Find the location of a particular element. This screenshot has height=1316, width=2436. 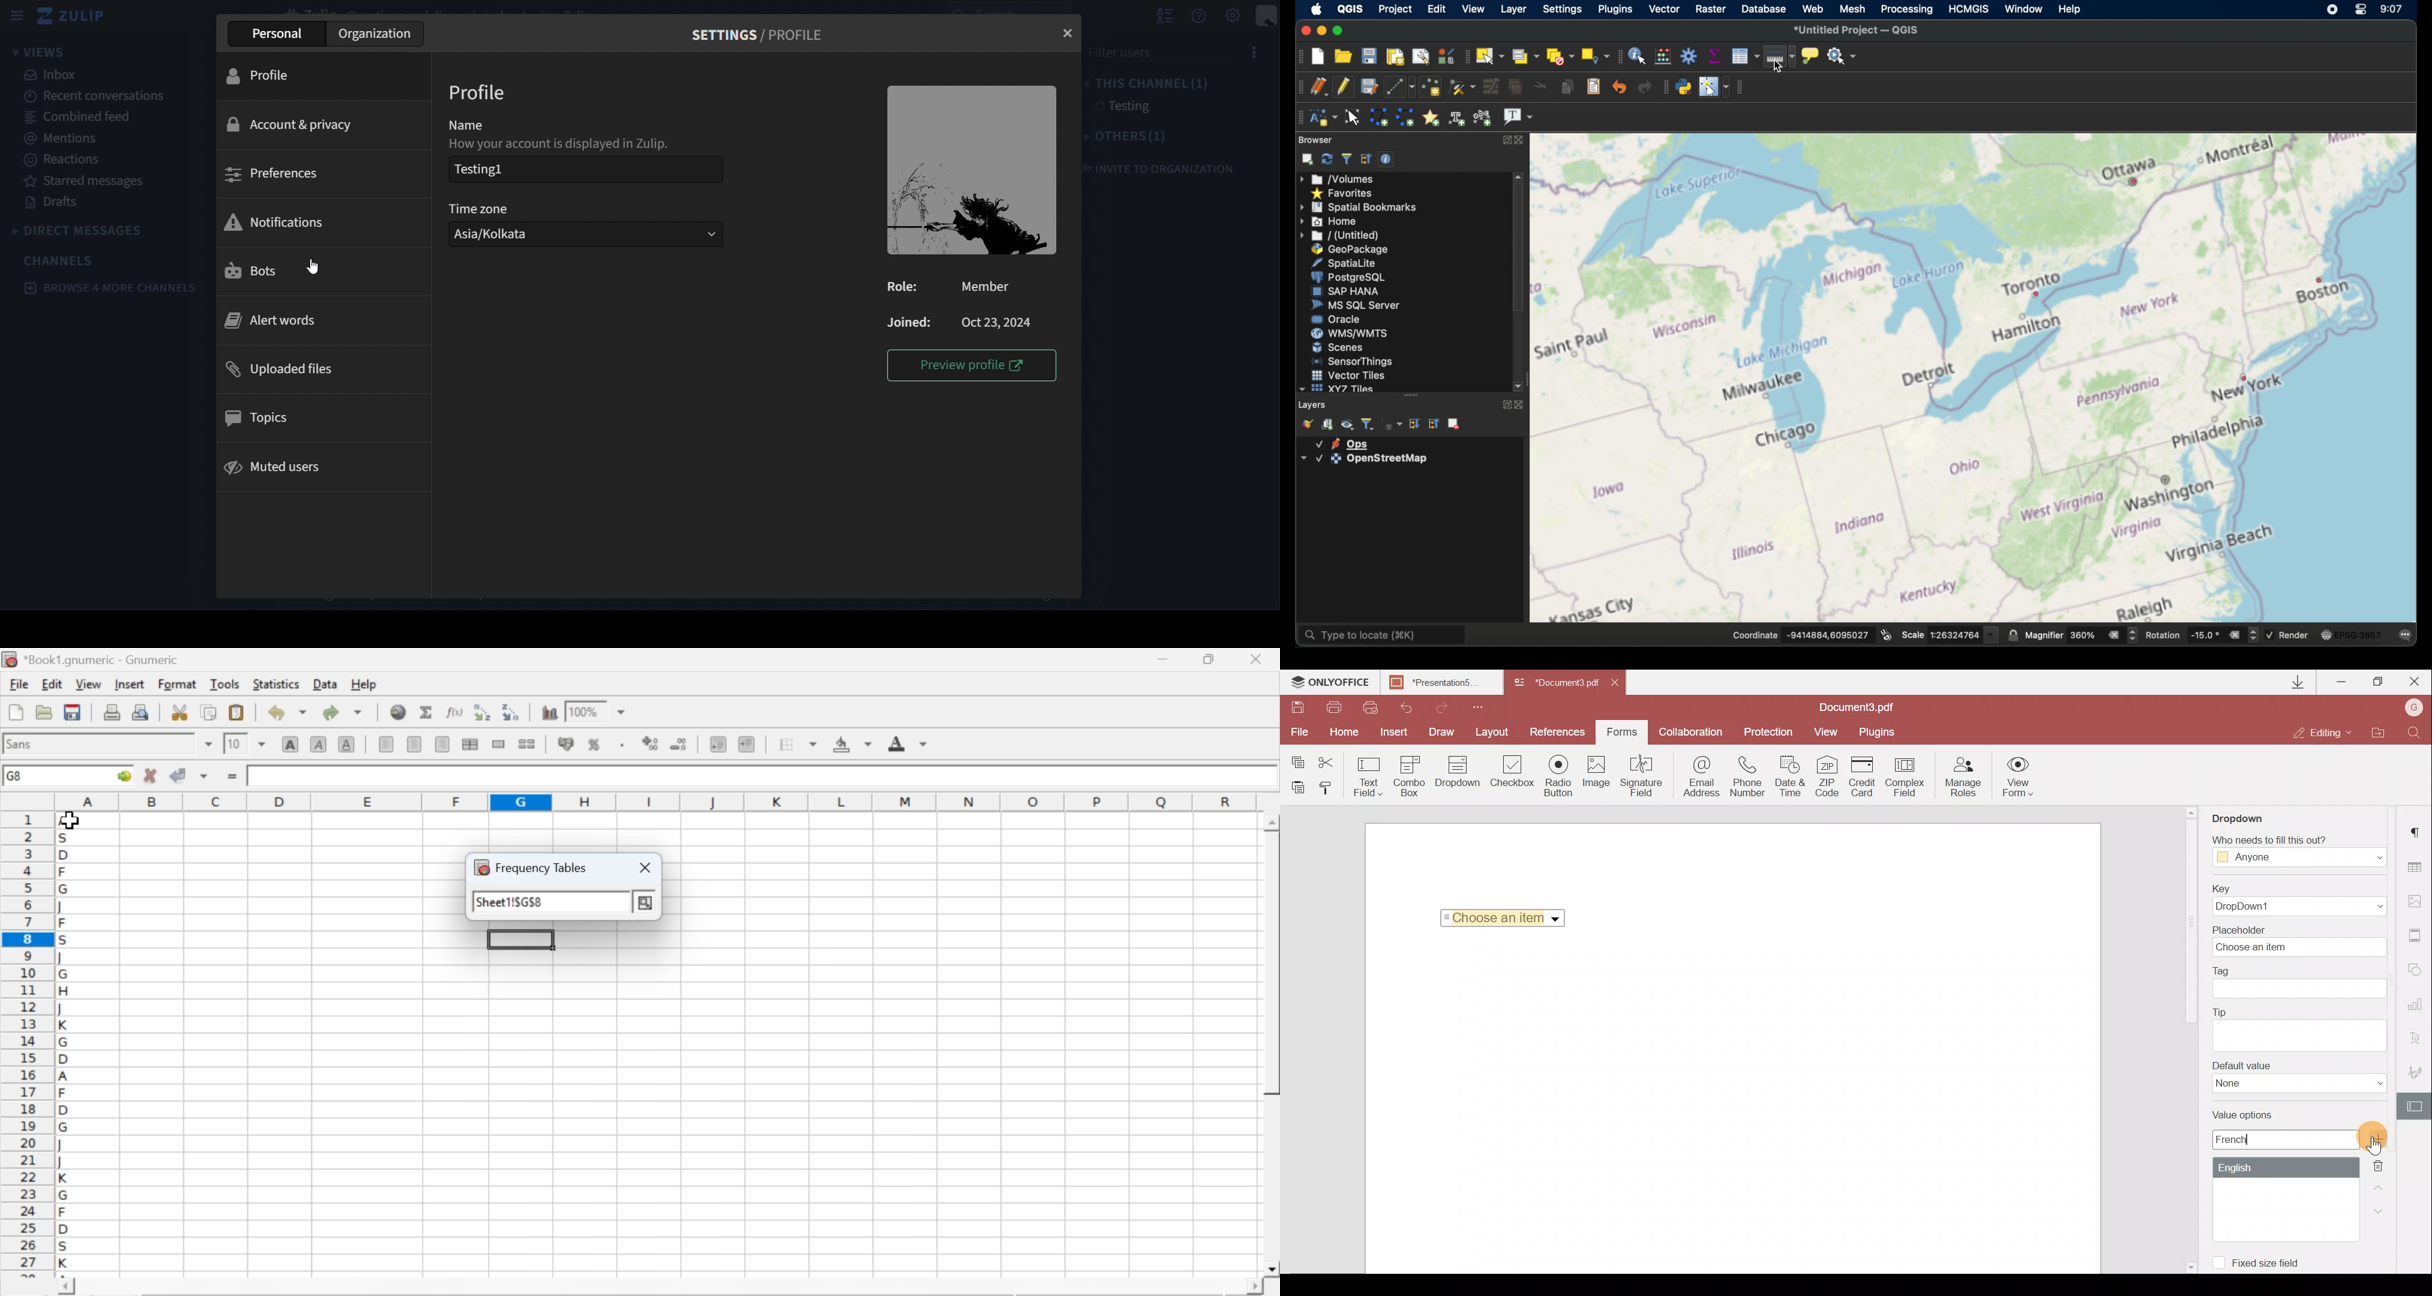

Undo is located at coordinates (1401, 706).